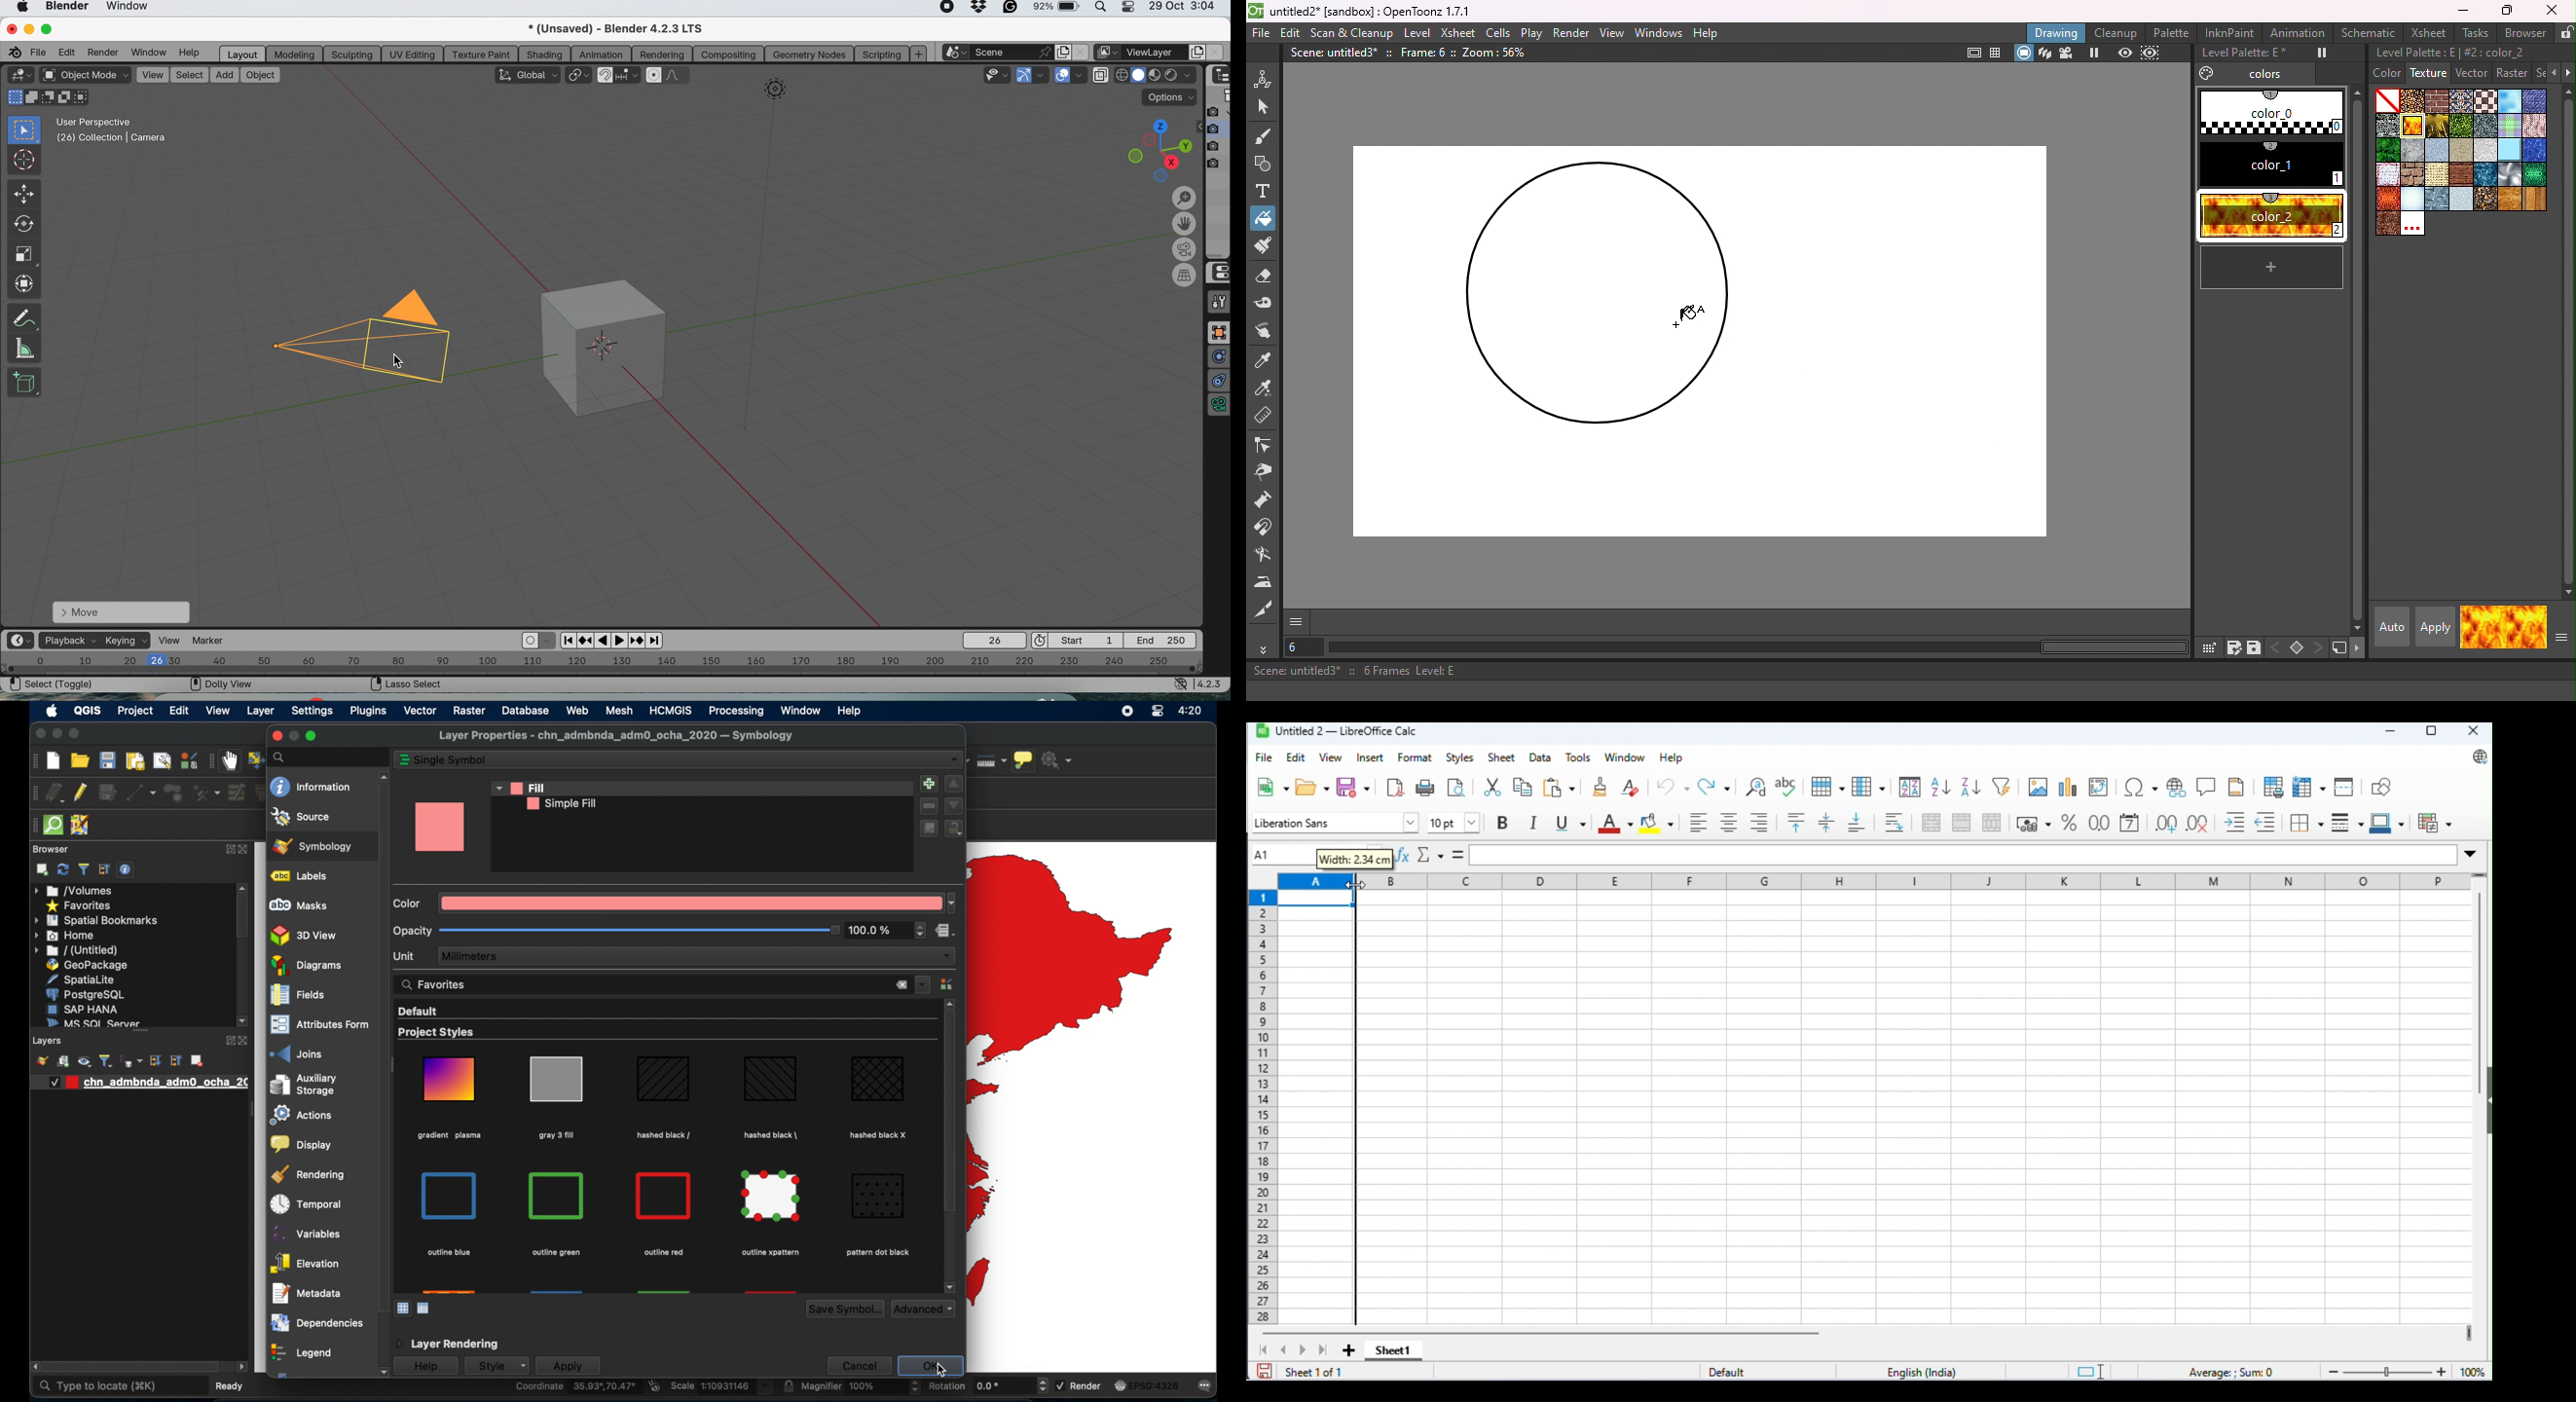 The width and height of the screenshot is (2576, 1428). What do you see at coordinates (1127, 711) in the screenshot?
I see `screen recorder icon` at bounding box center [1127, 711].